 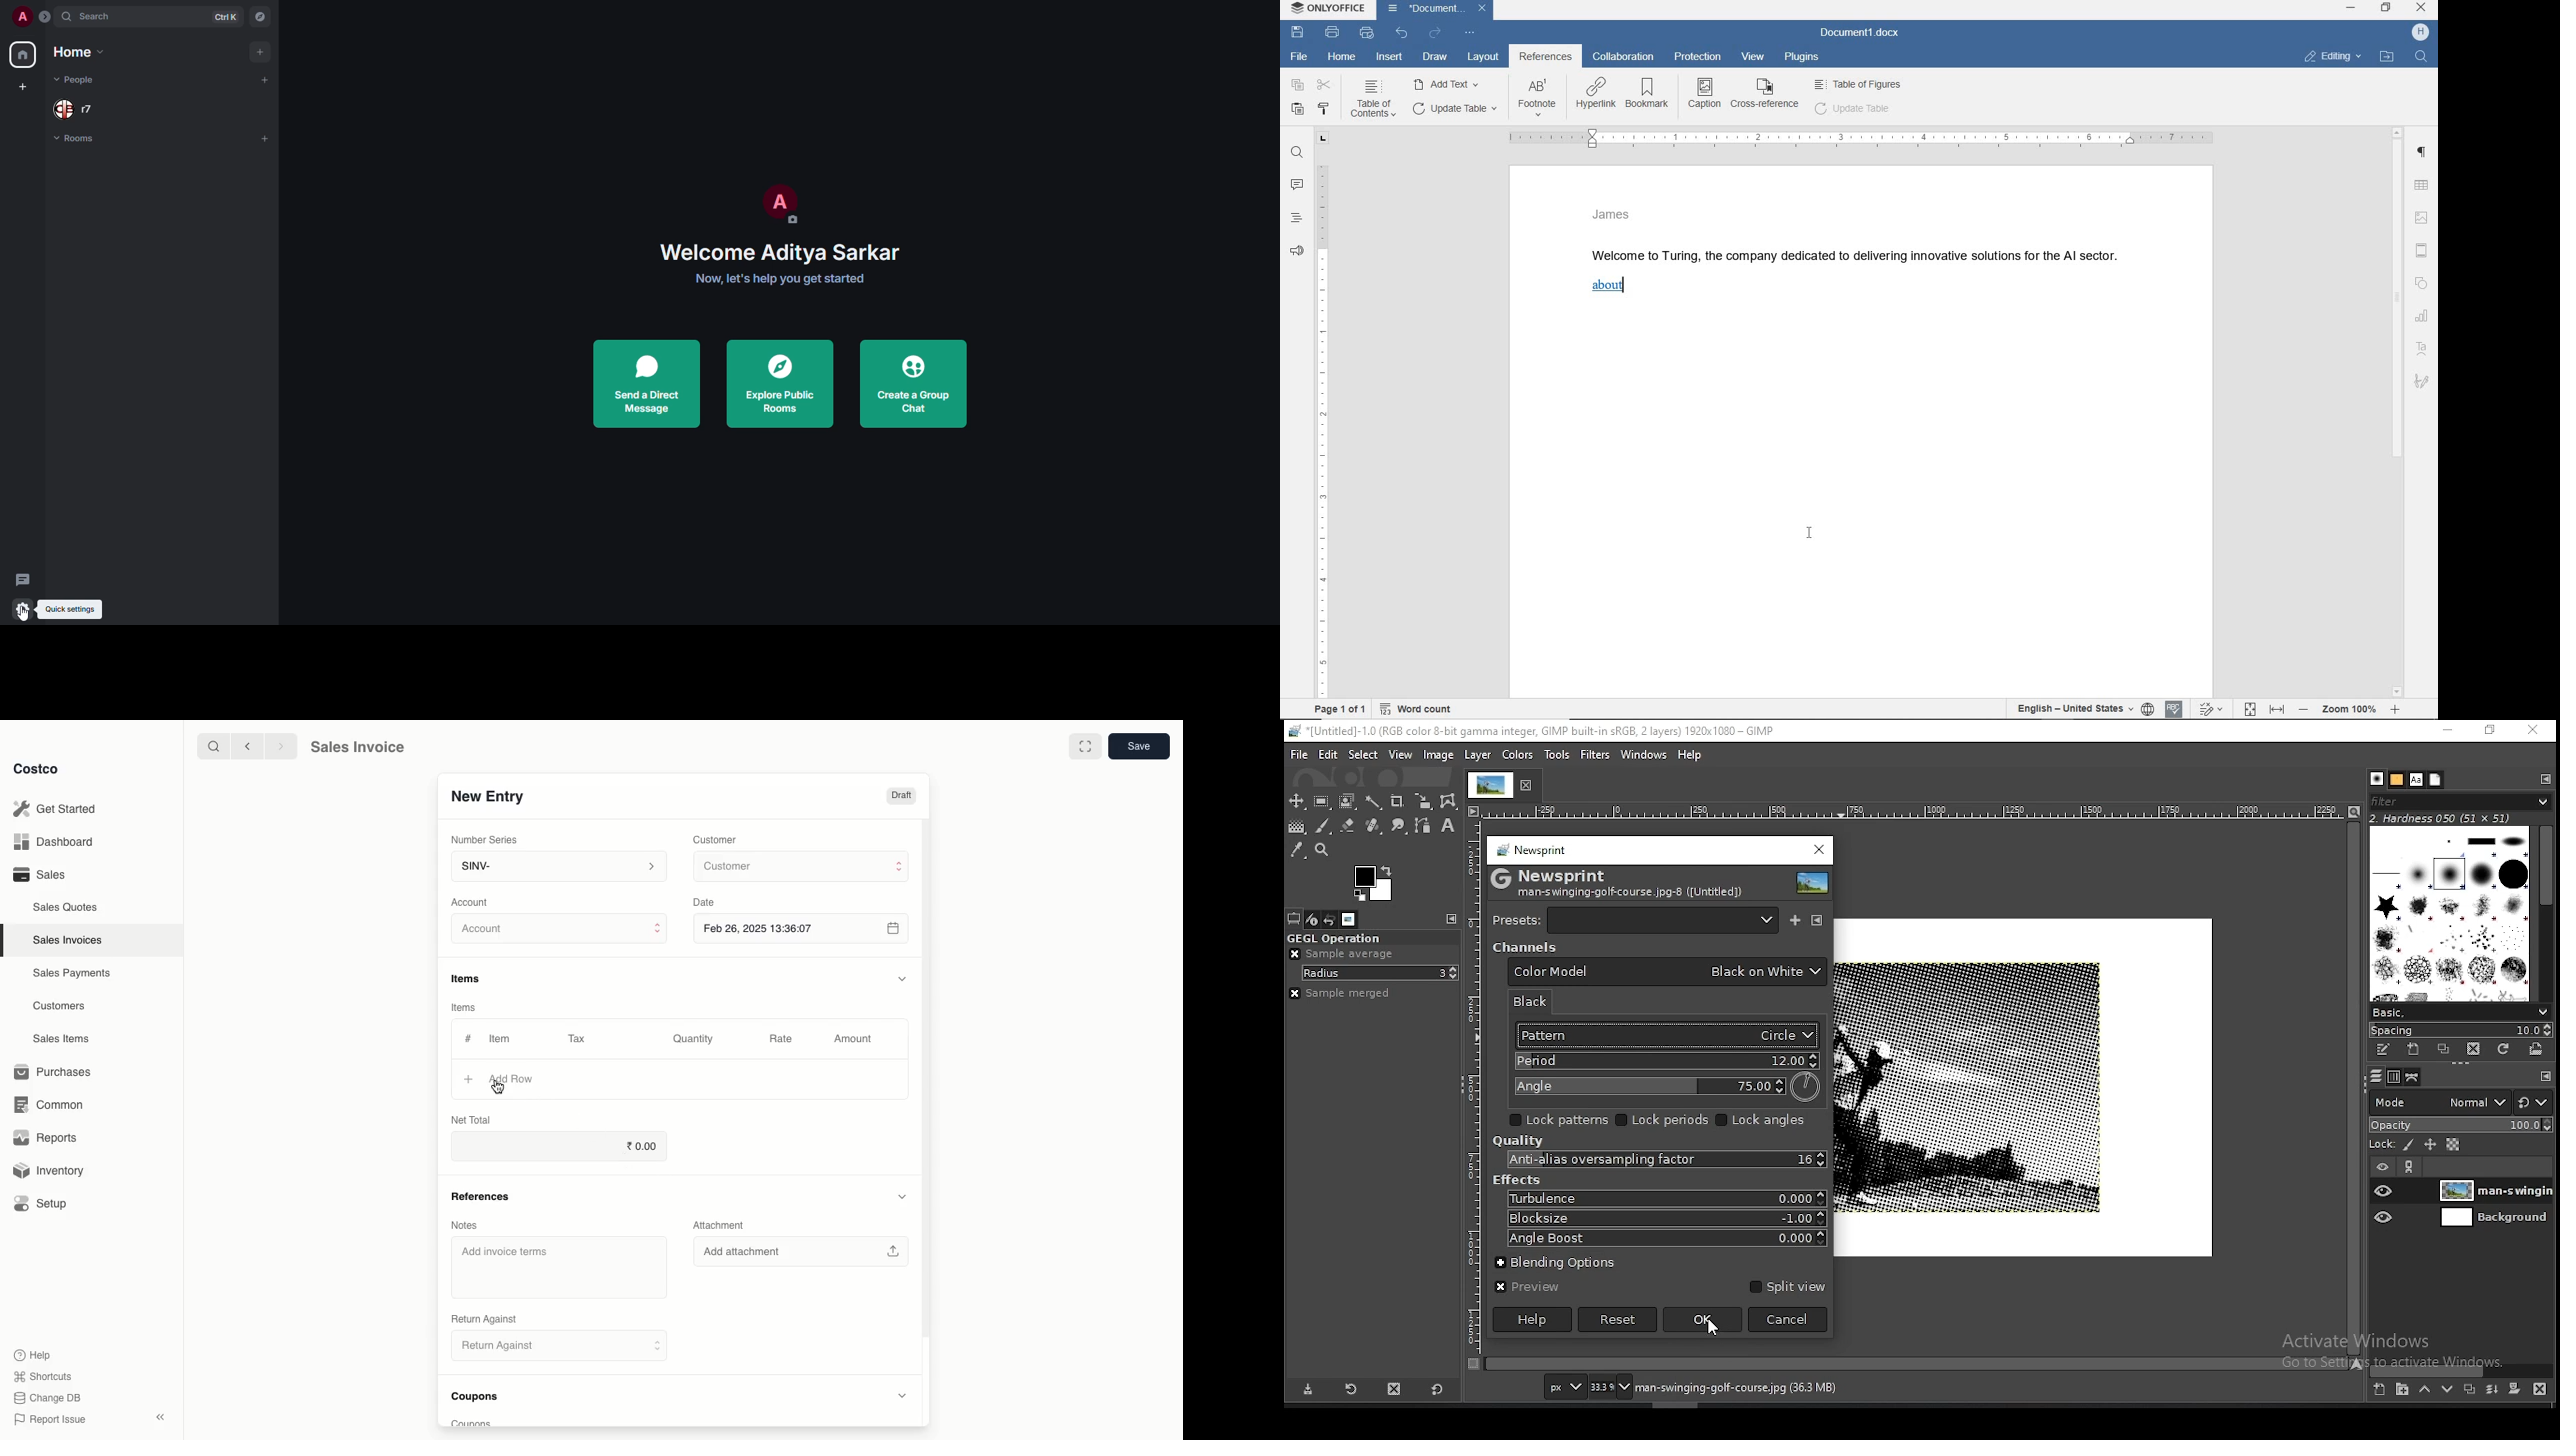 I want to click on add, so click(x=268, y=79).